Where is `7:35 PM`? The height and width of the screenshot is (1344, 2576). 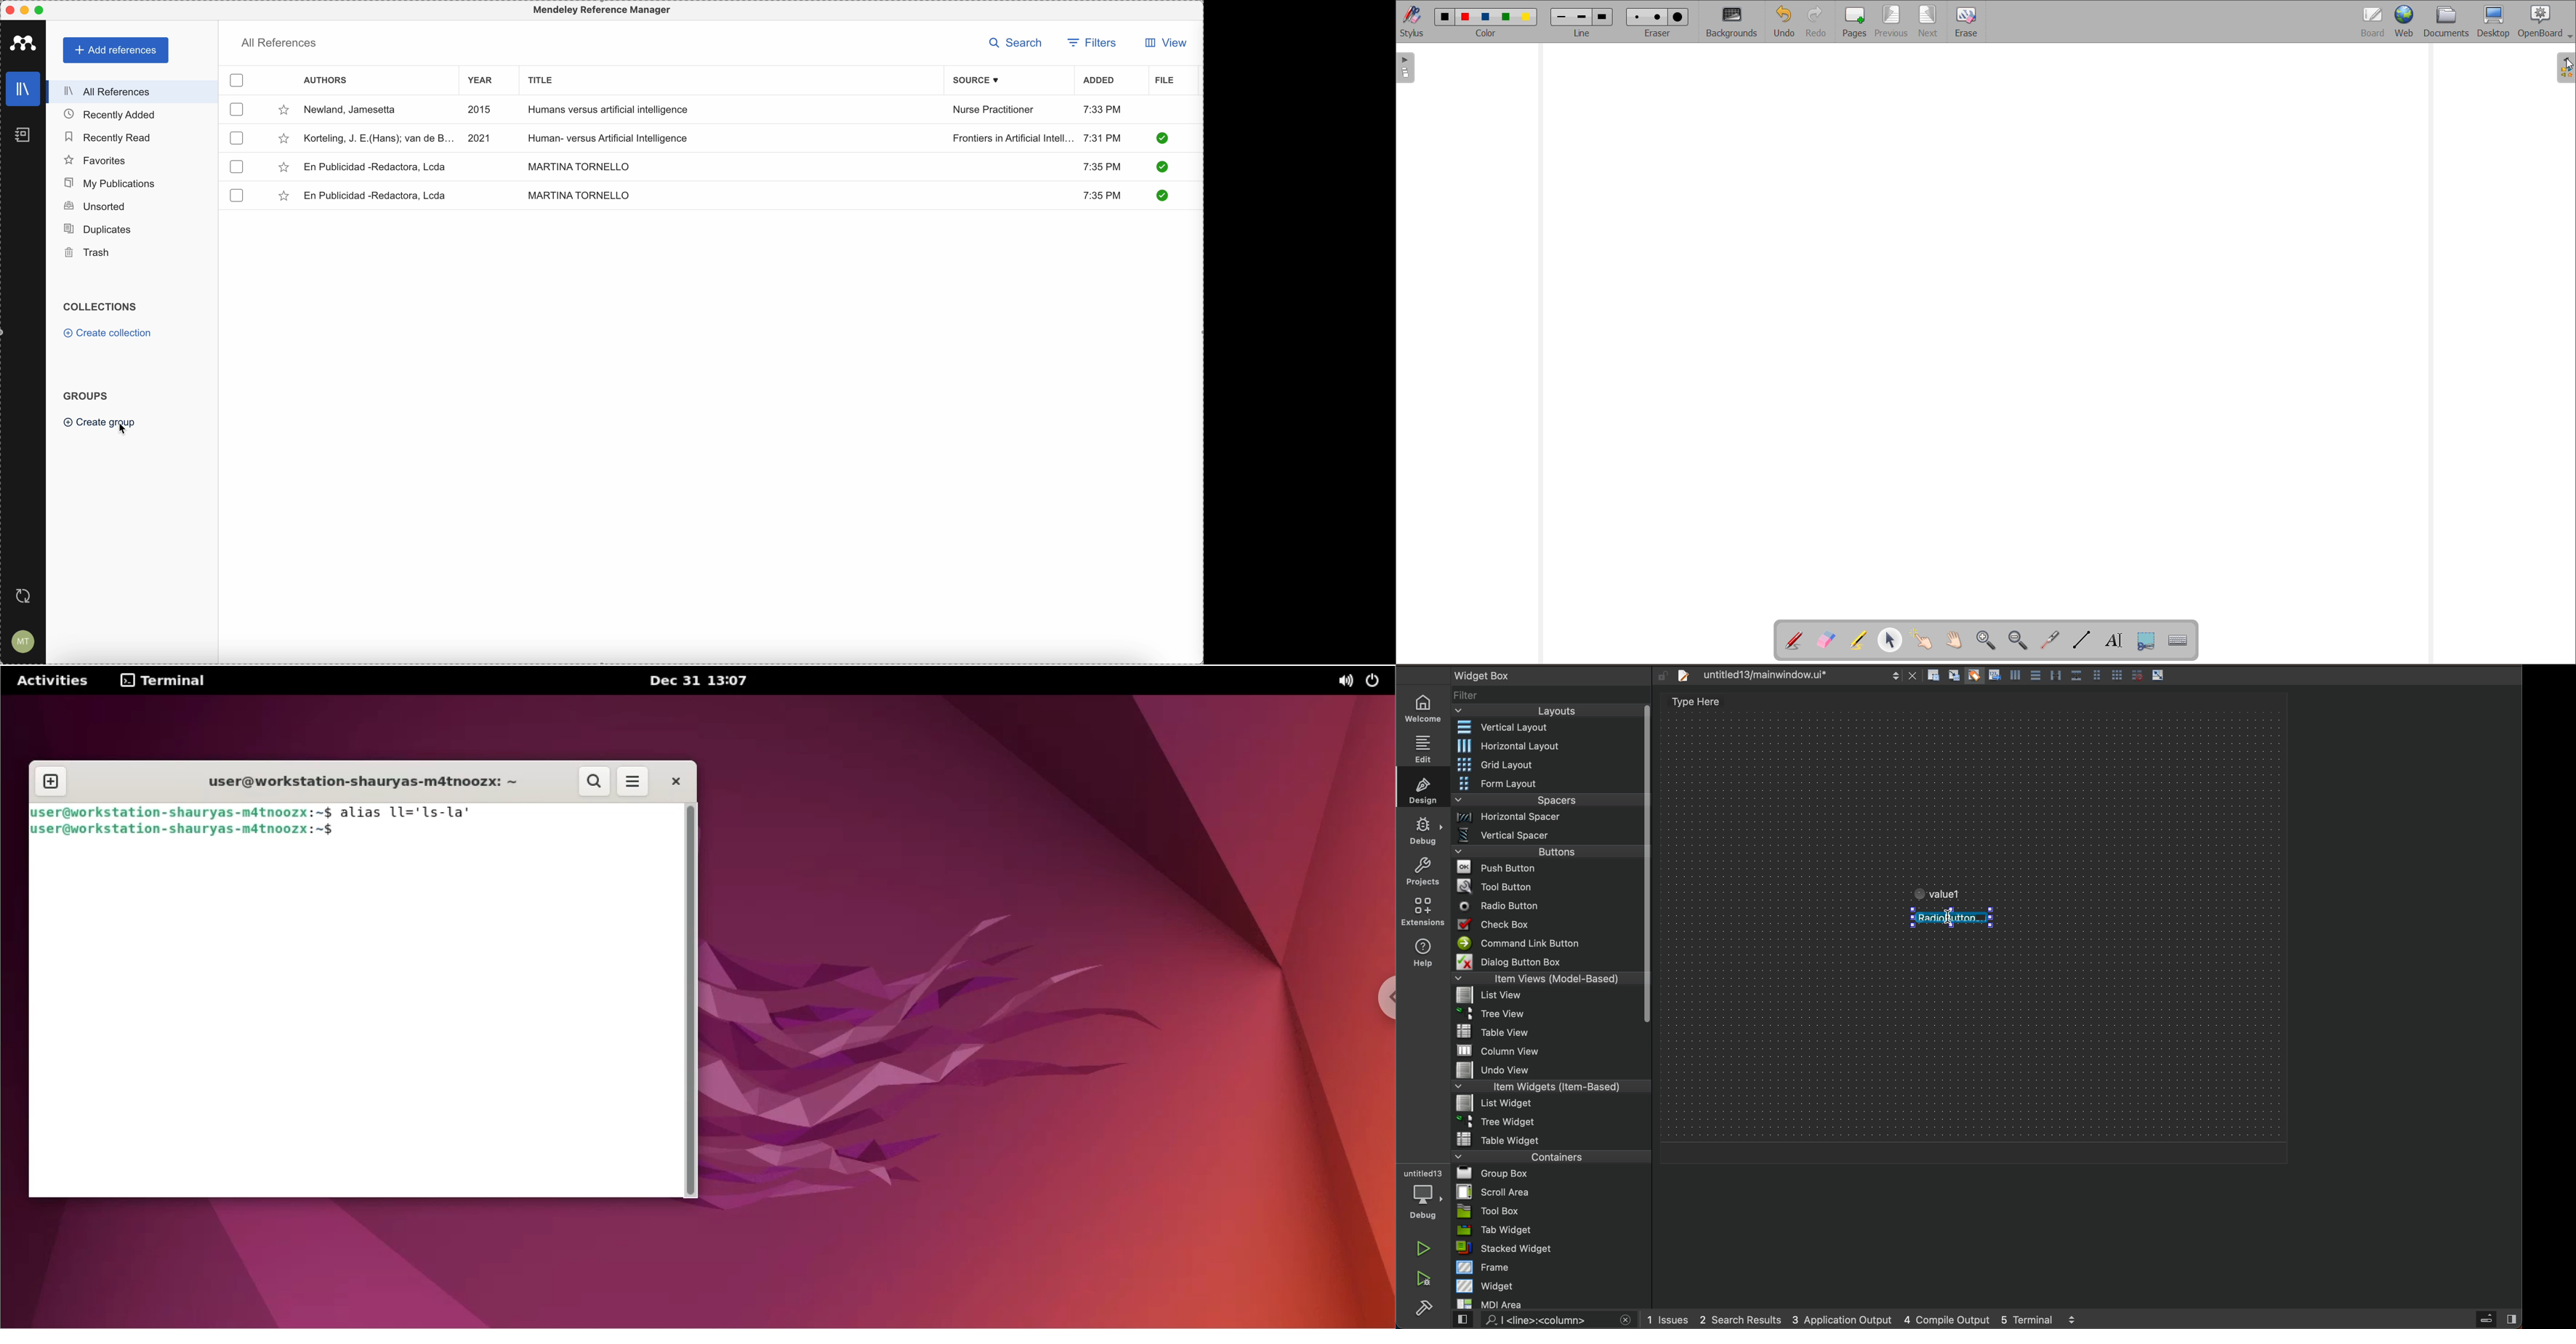 7:35 PM is located at coordinates (1101, 166).